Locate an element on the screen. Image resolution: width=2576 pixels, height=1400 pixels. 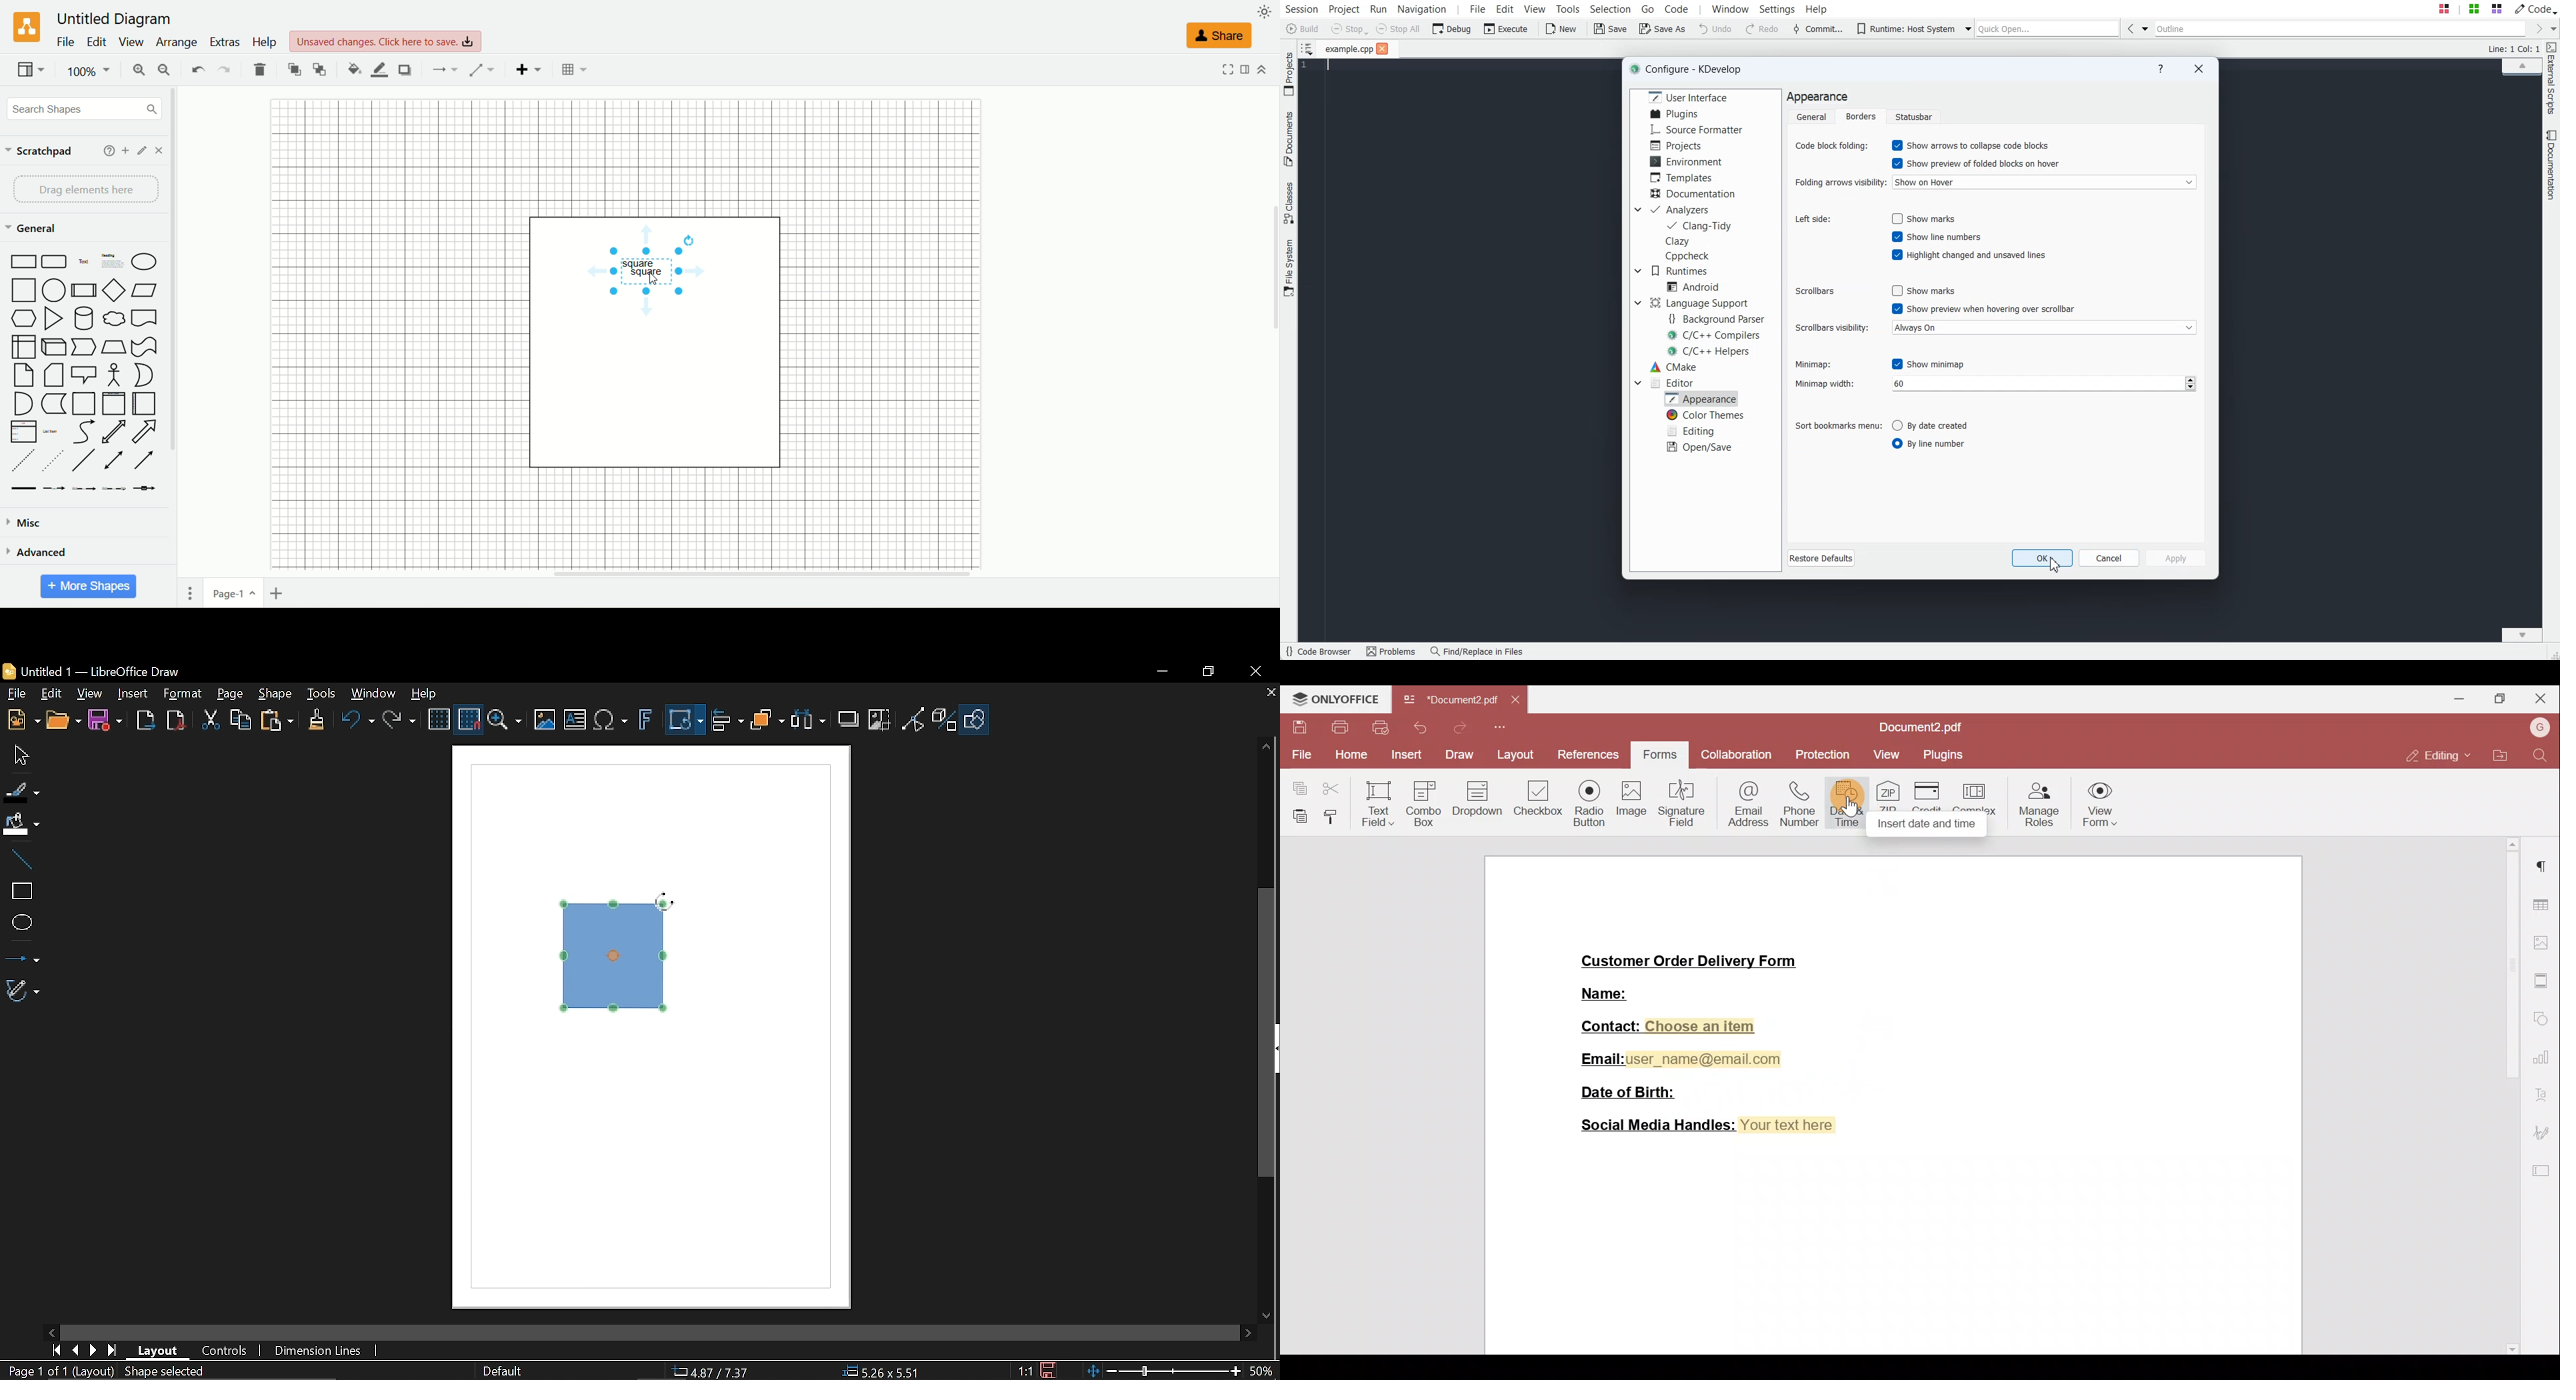
drag element is located at coordinates (86, 190).